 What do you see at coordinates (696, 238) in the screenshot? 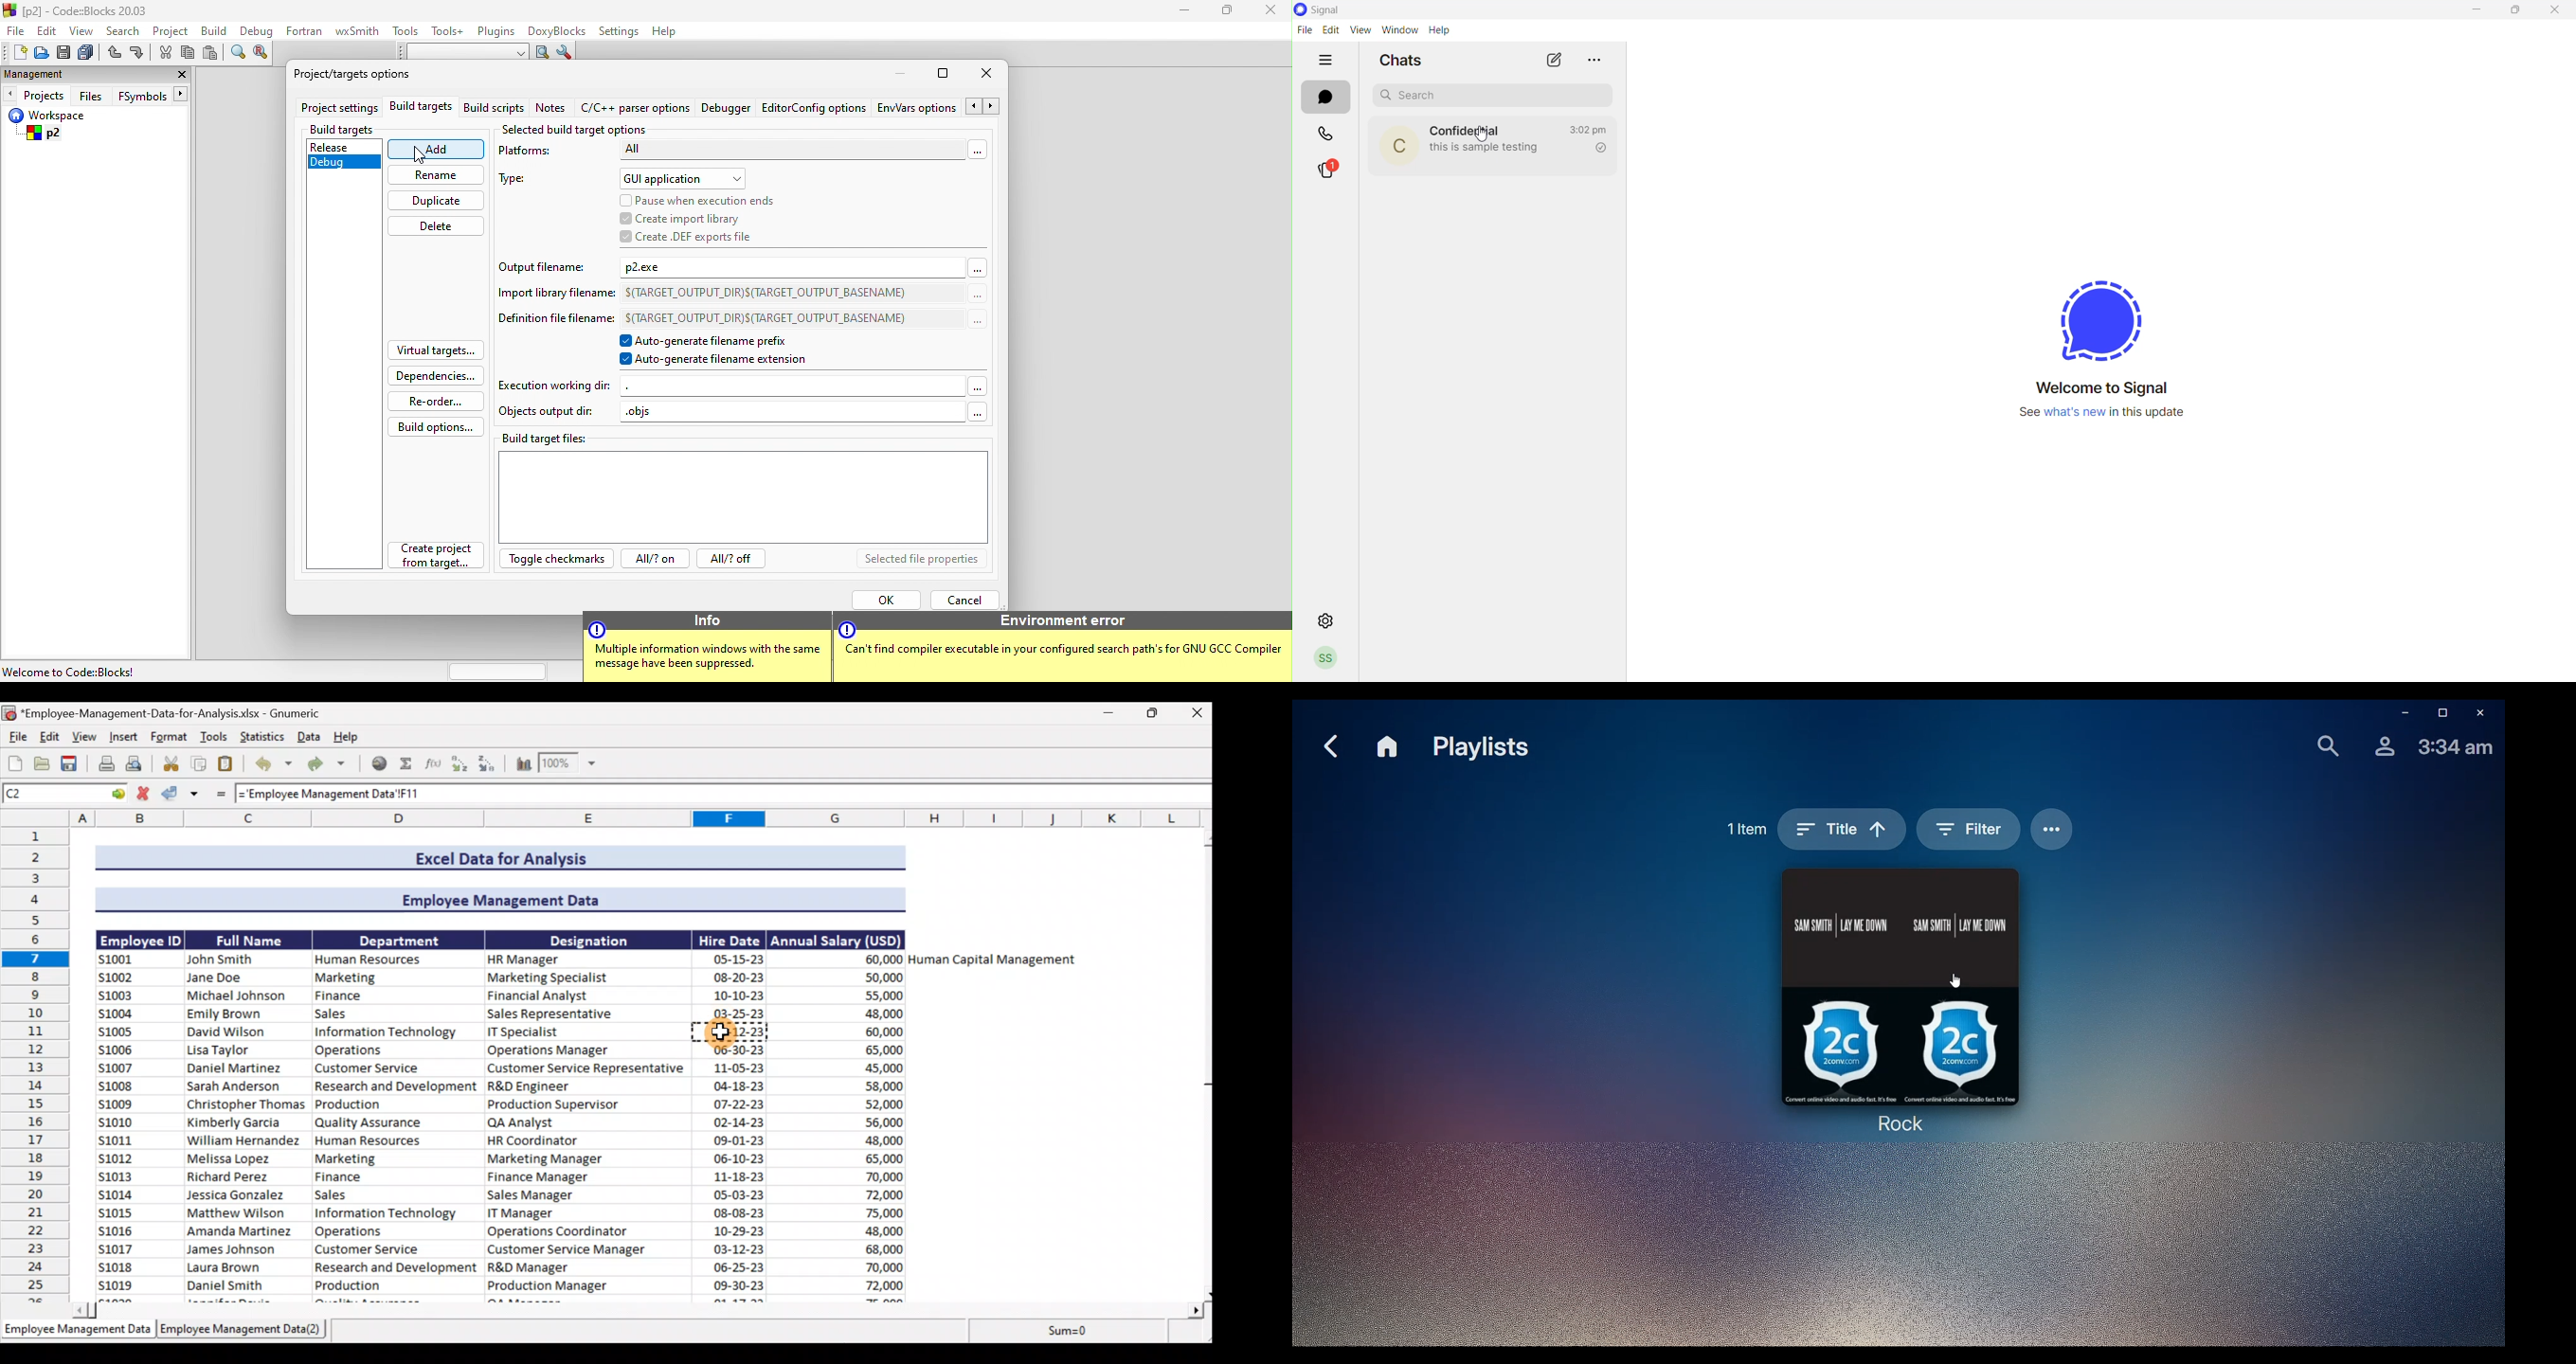
I see `create .def exports file` at bounding box center [696, 238].